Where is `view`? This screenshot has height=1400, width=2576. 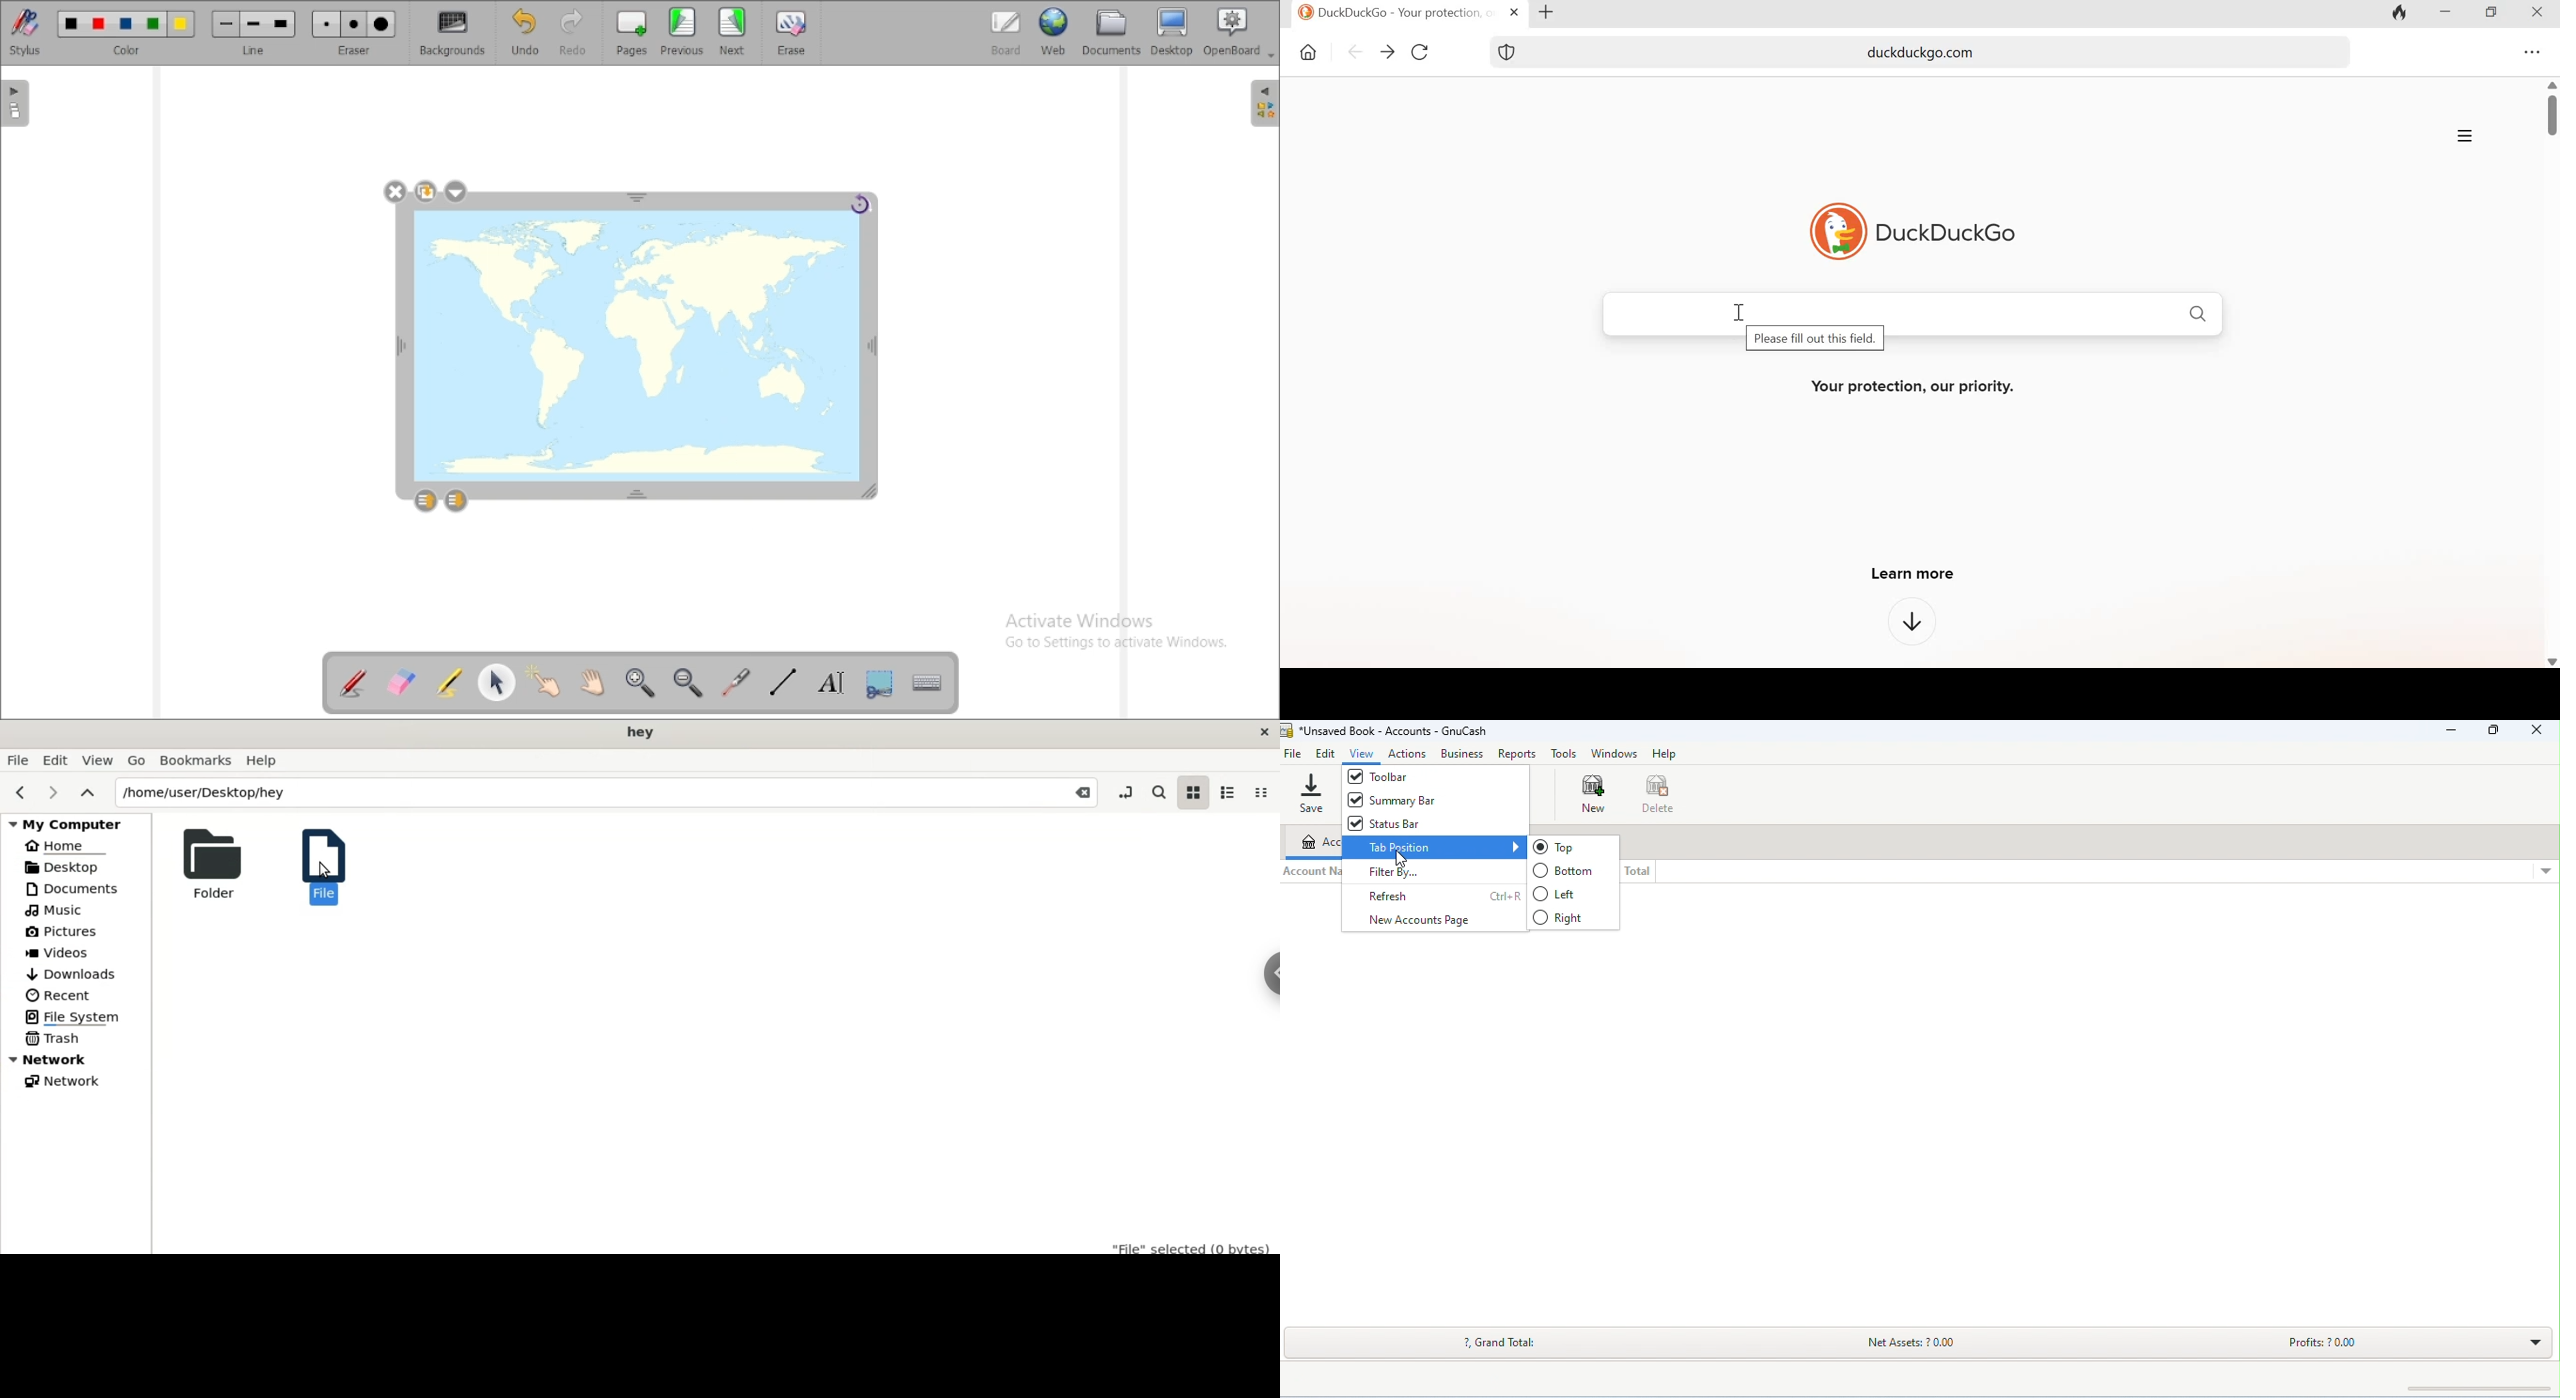 view is located at coordinates (1362, 754).